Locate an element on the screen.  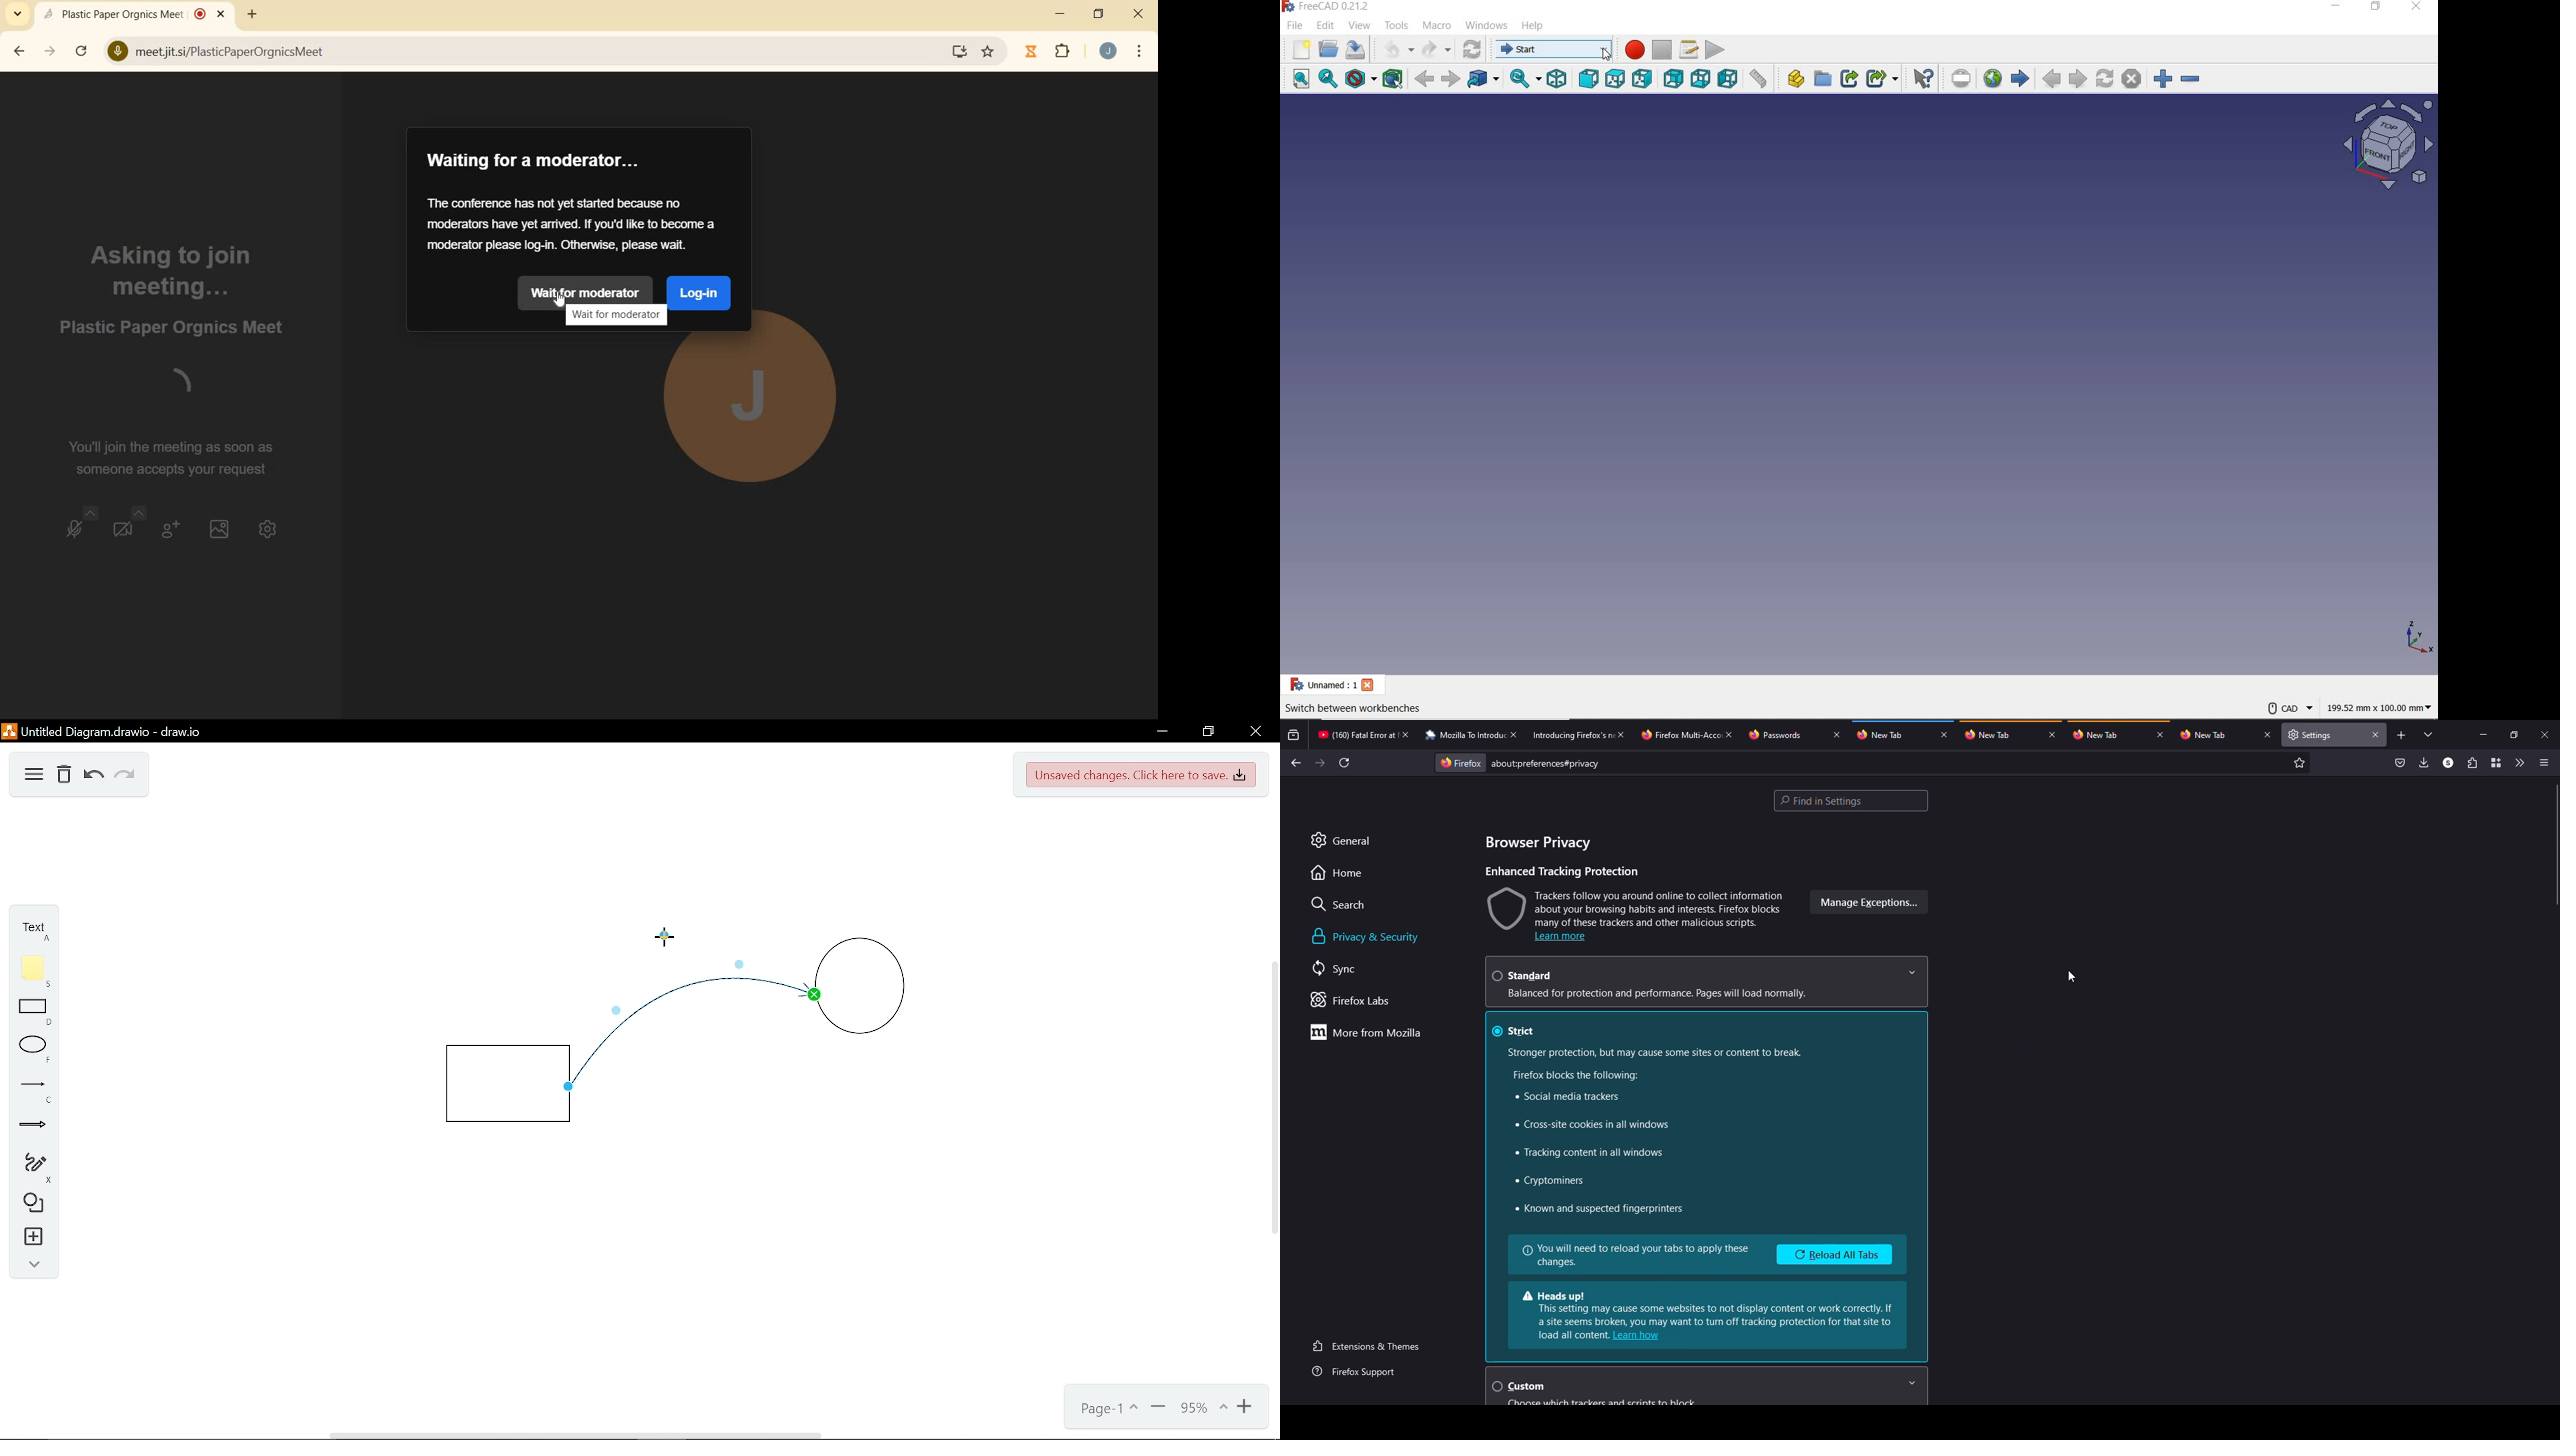
forward is located at coordinates (51, 52).